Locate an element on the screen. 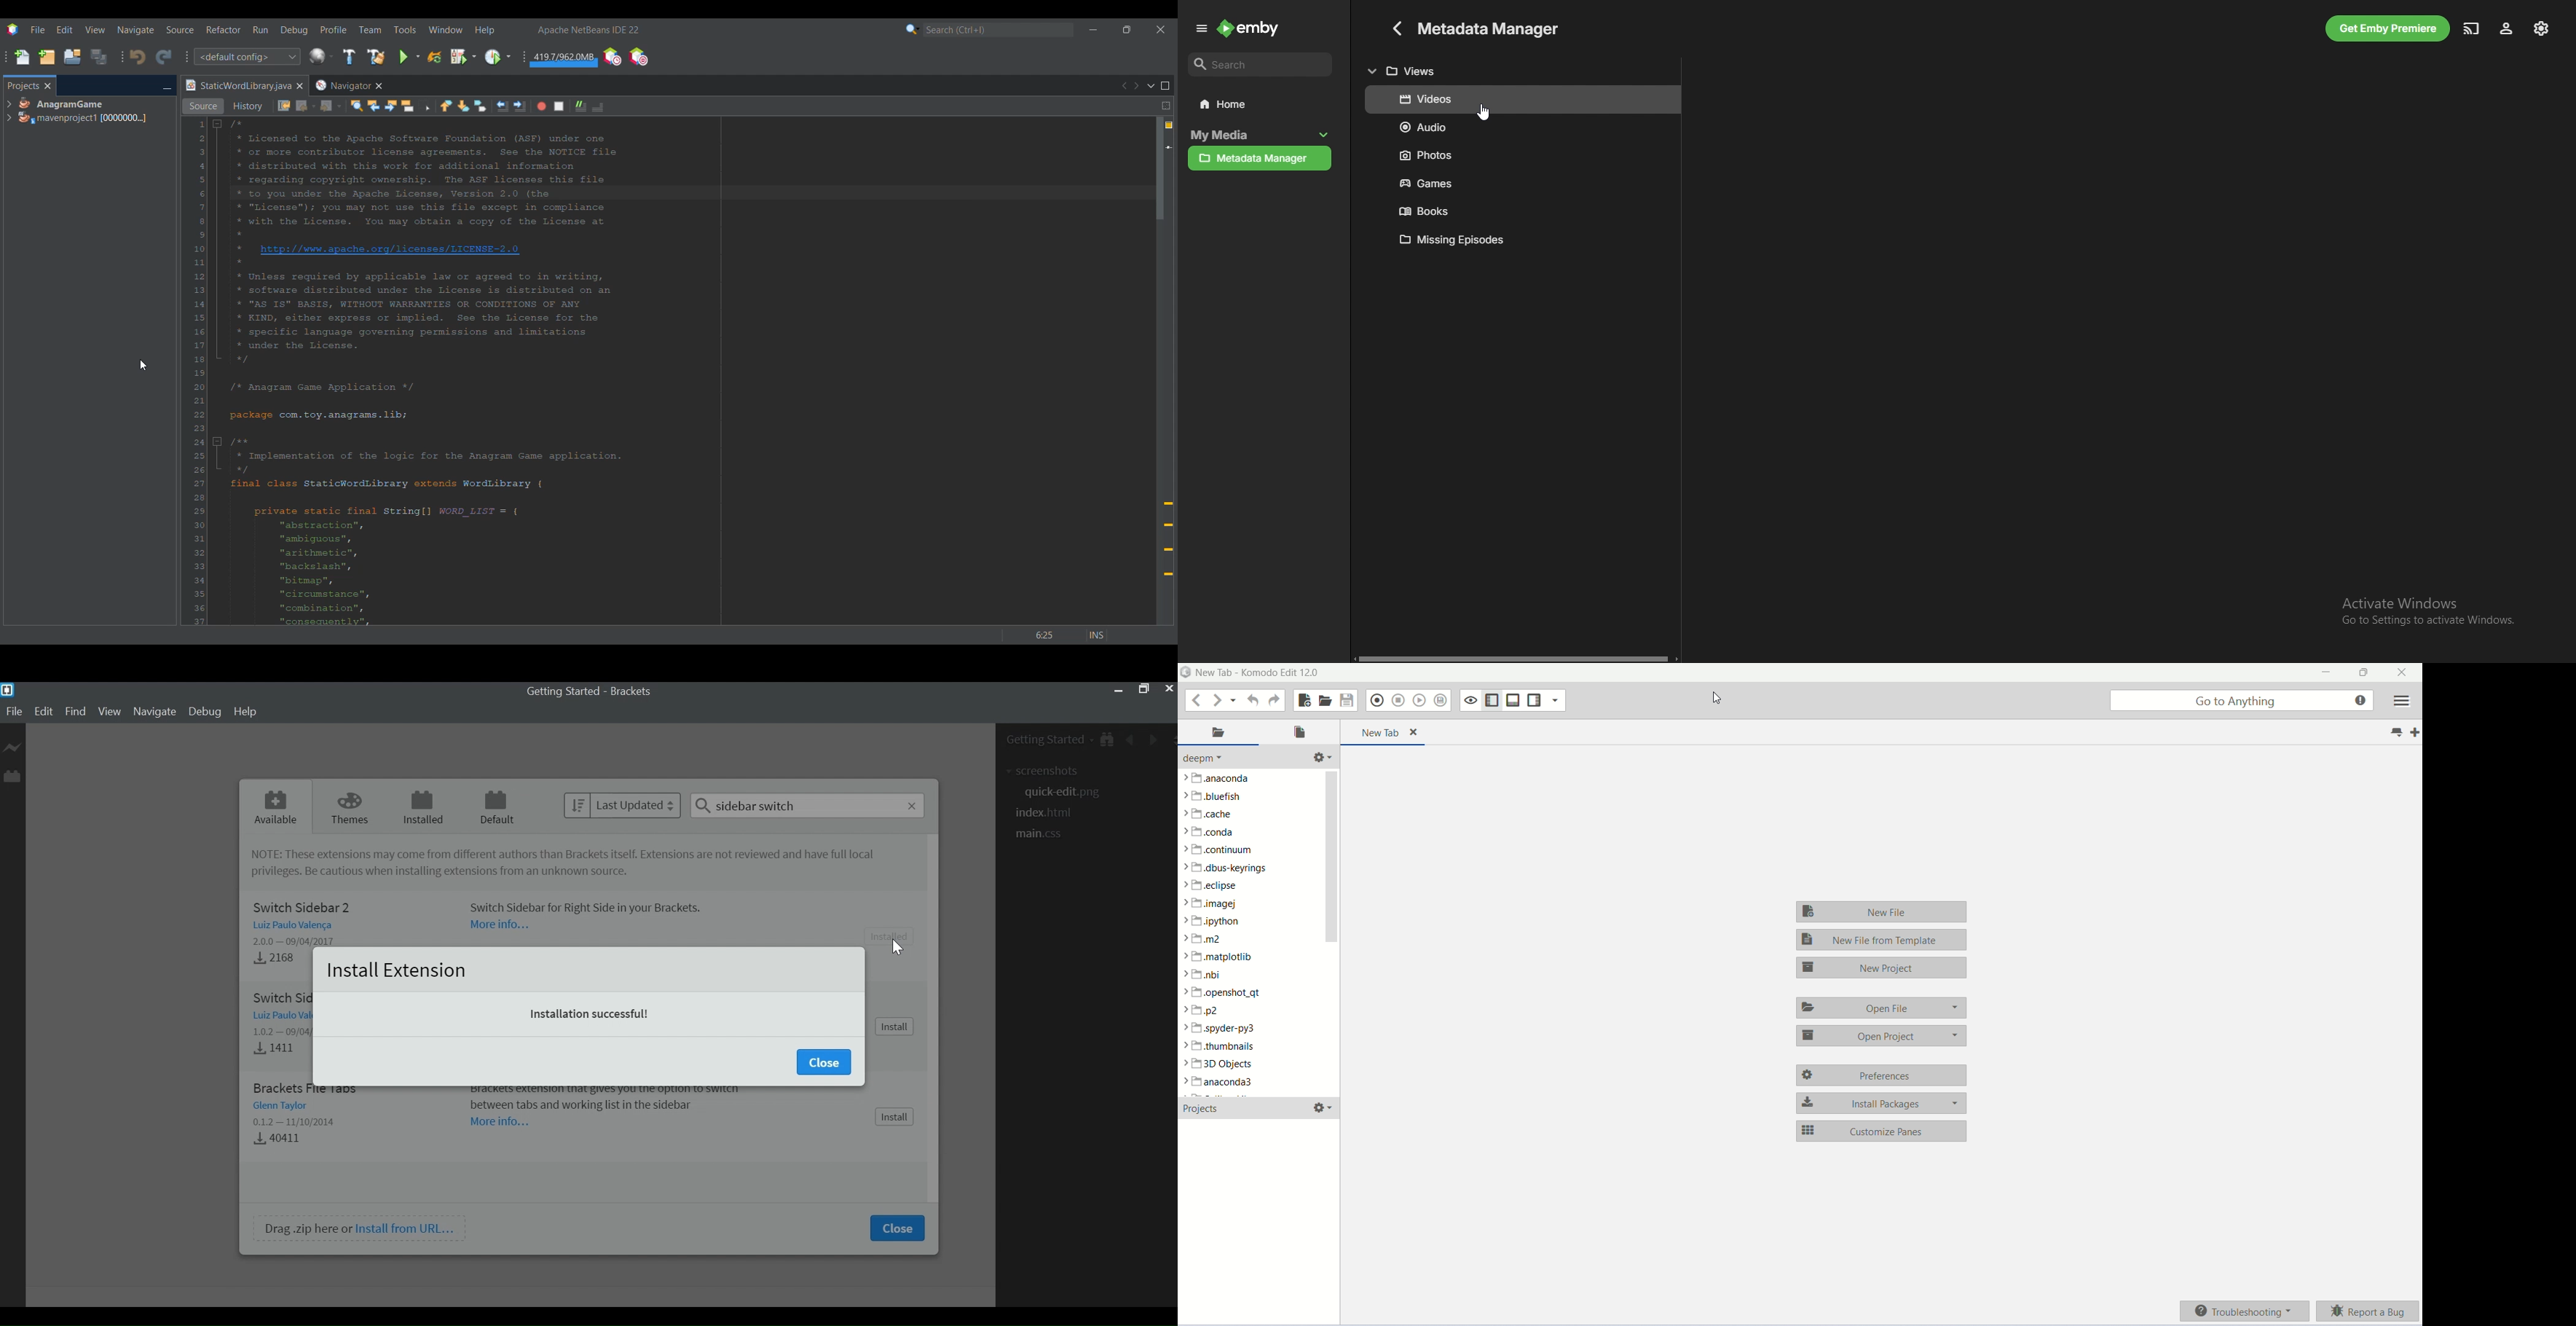 Image resolution: width=2576 pixels, height=1344 pixels. Be cautious when installing extensions from unknown source is located at coordinates (442, 872).